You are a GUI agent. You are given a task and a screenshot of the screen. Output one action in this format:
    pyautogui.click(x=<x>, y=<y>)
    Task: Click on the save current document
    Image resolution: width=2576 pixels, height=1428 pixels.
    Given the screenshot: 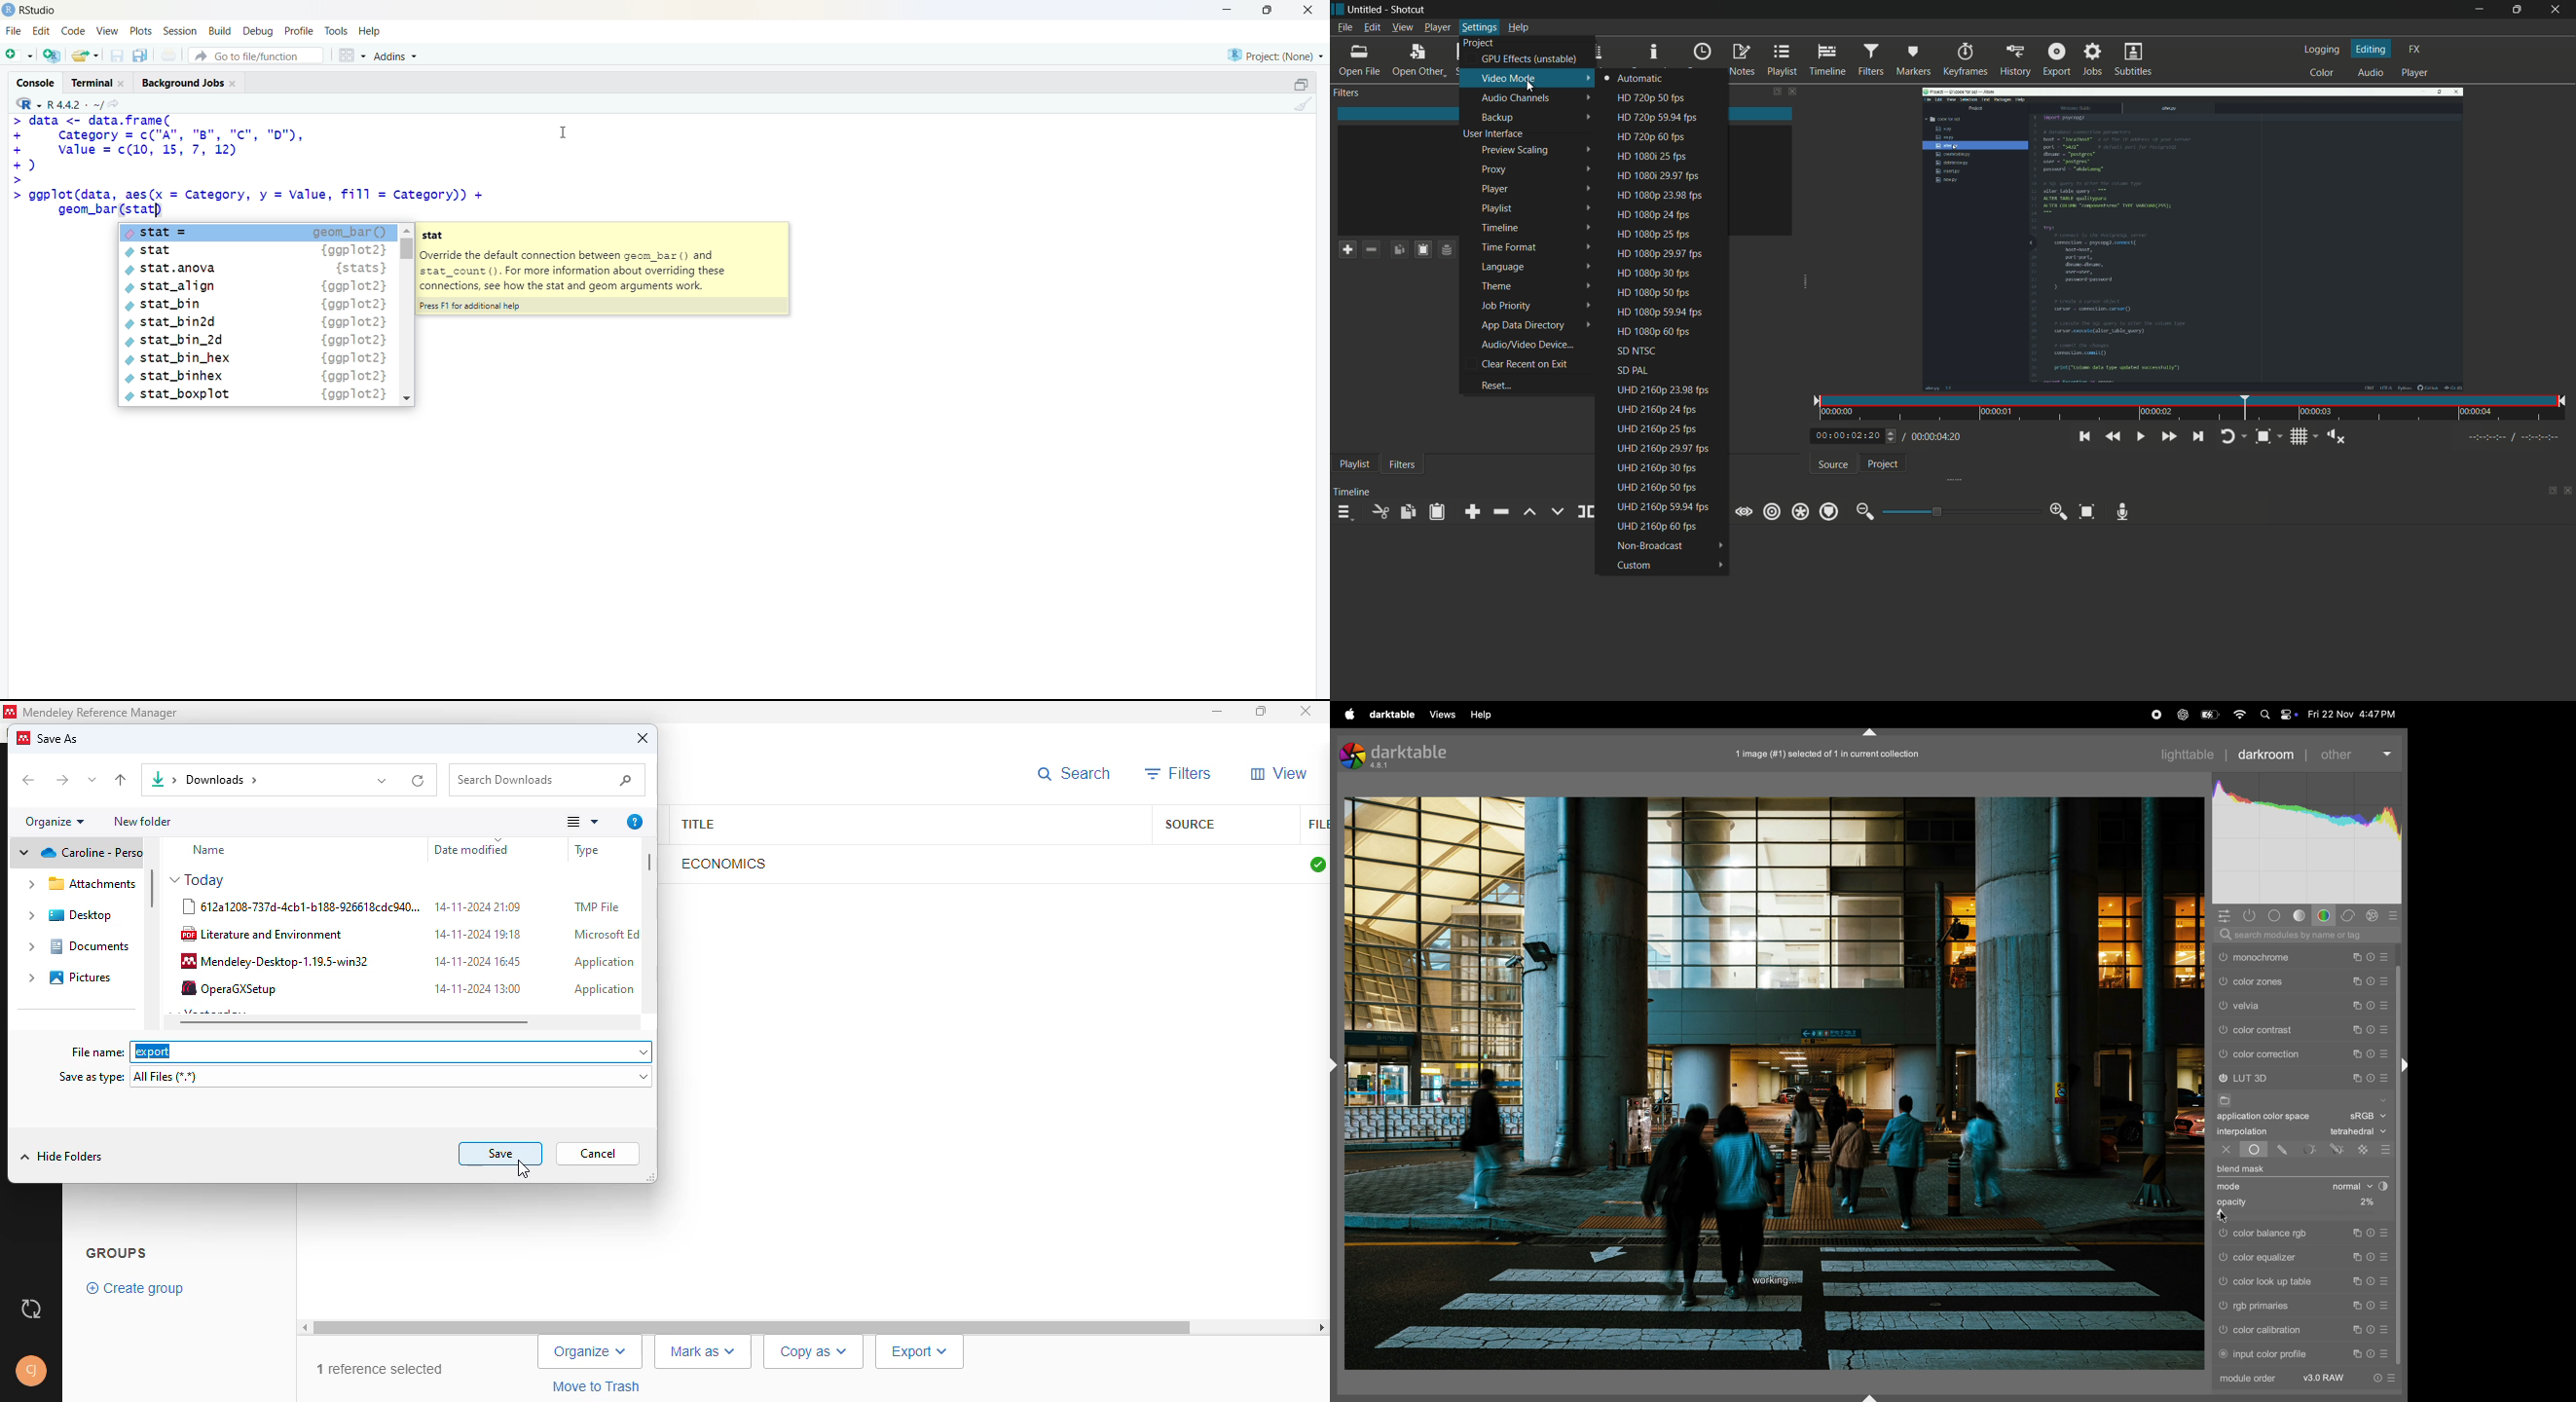 What is the action you would take?
    pyautogui.click(x=116, y=55)
    